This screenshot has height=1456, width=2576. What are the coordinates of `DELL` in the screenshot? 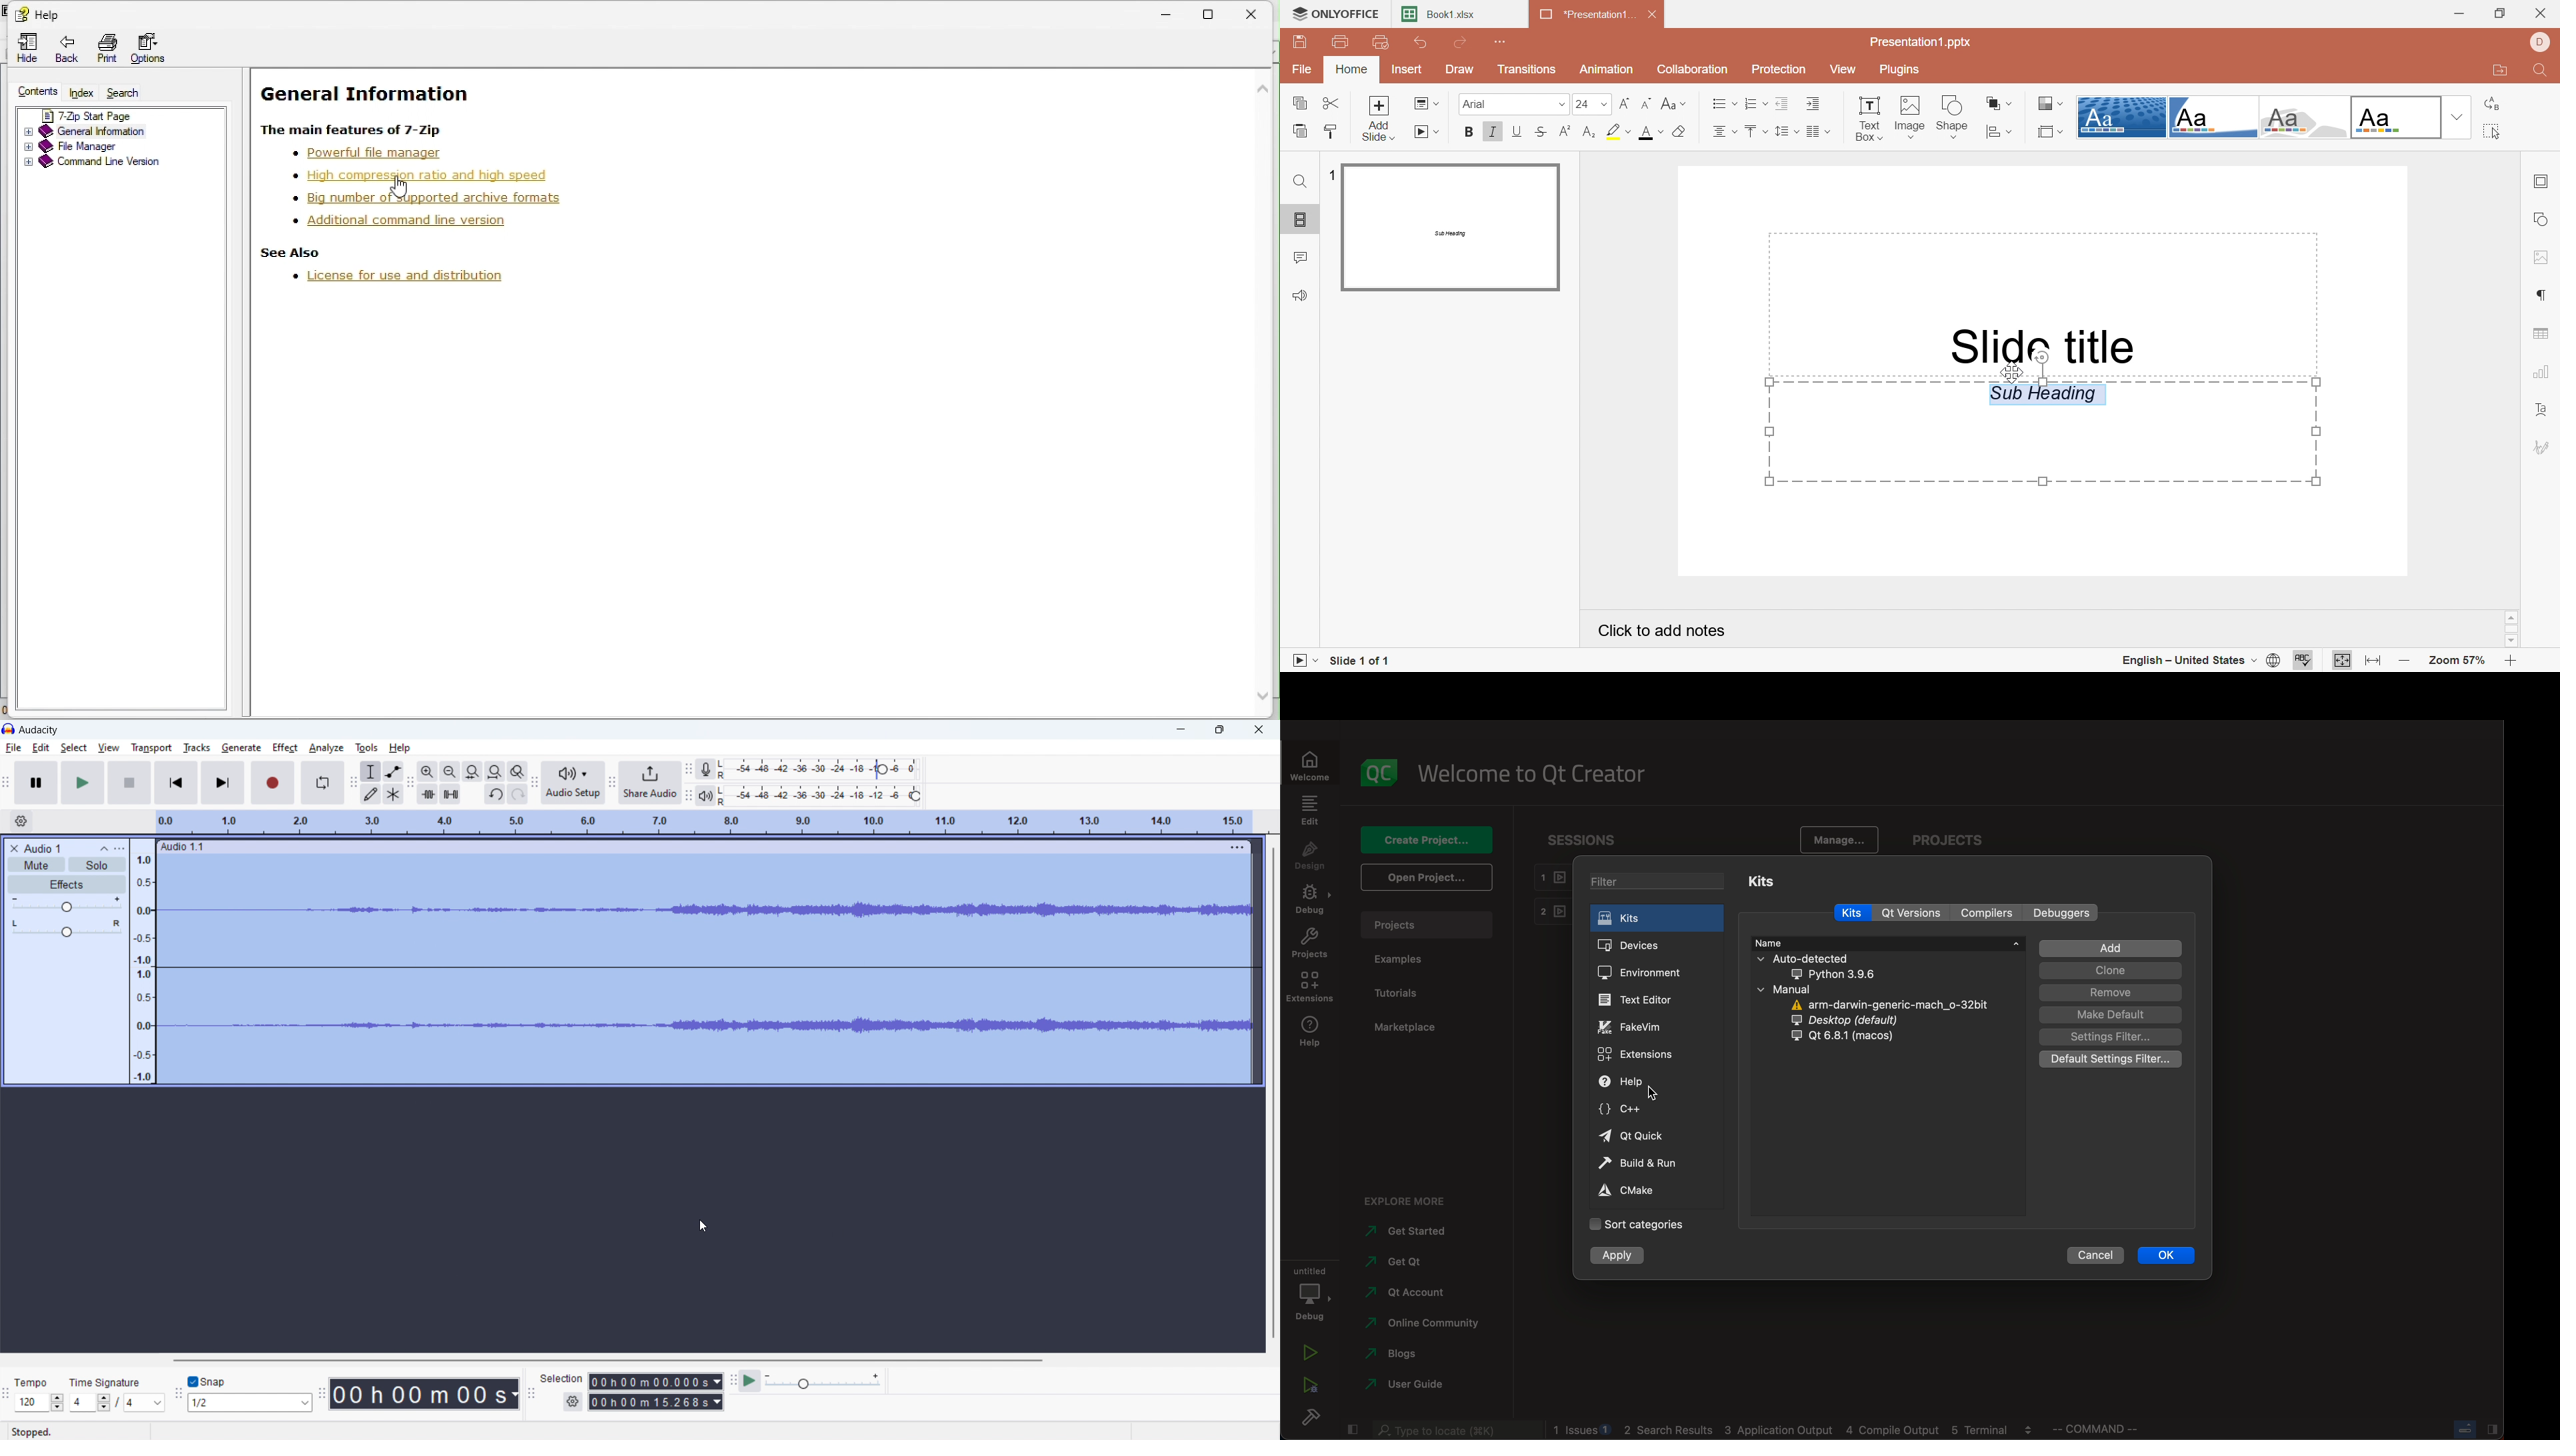 It's located at (2542, 41).